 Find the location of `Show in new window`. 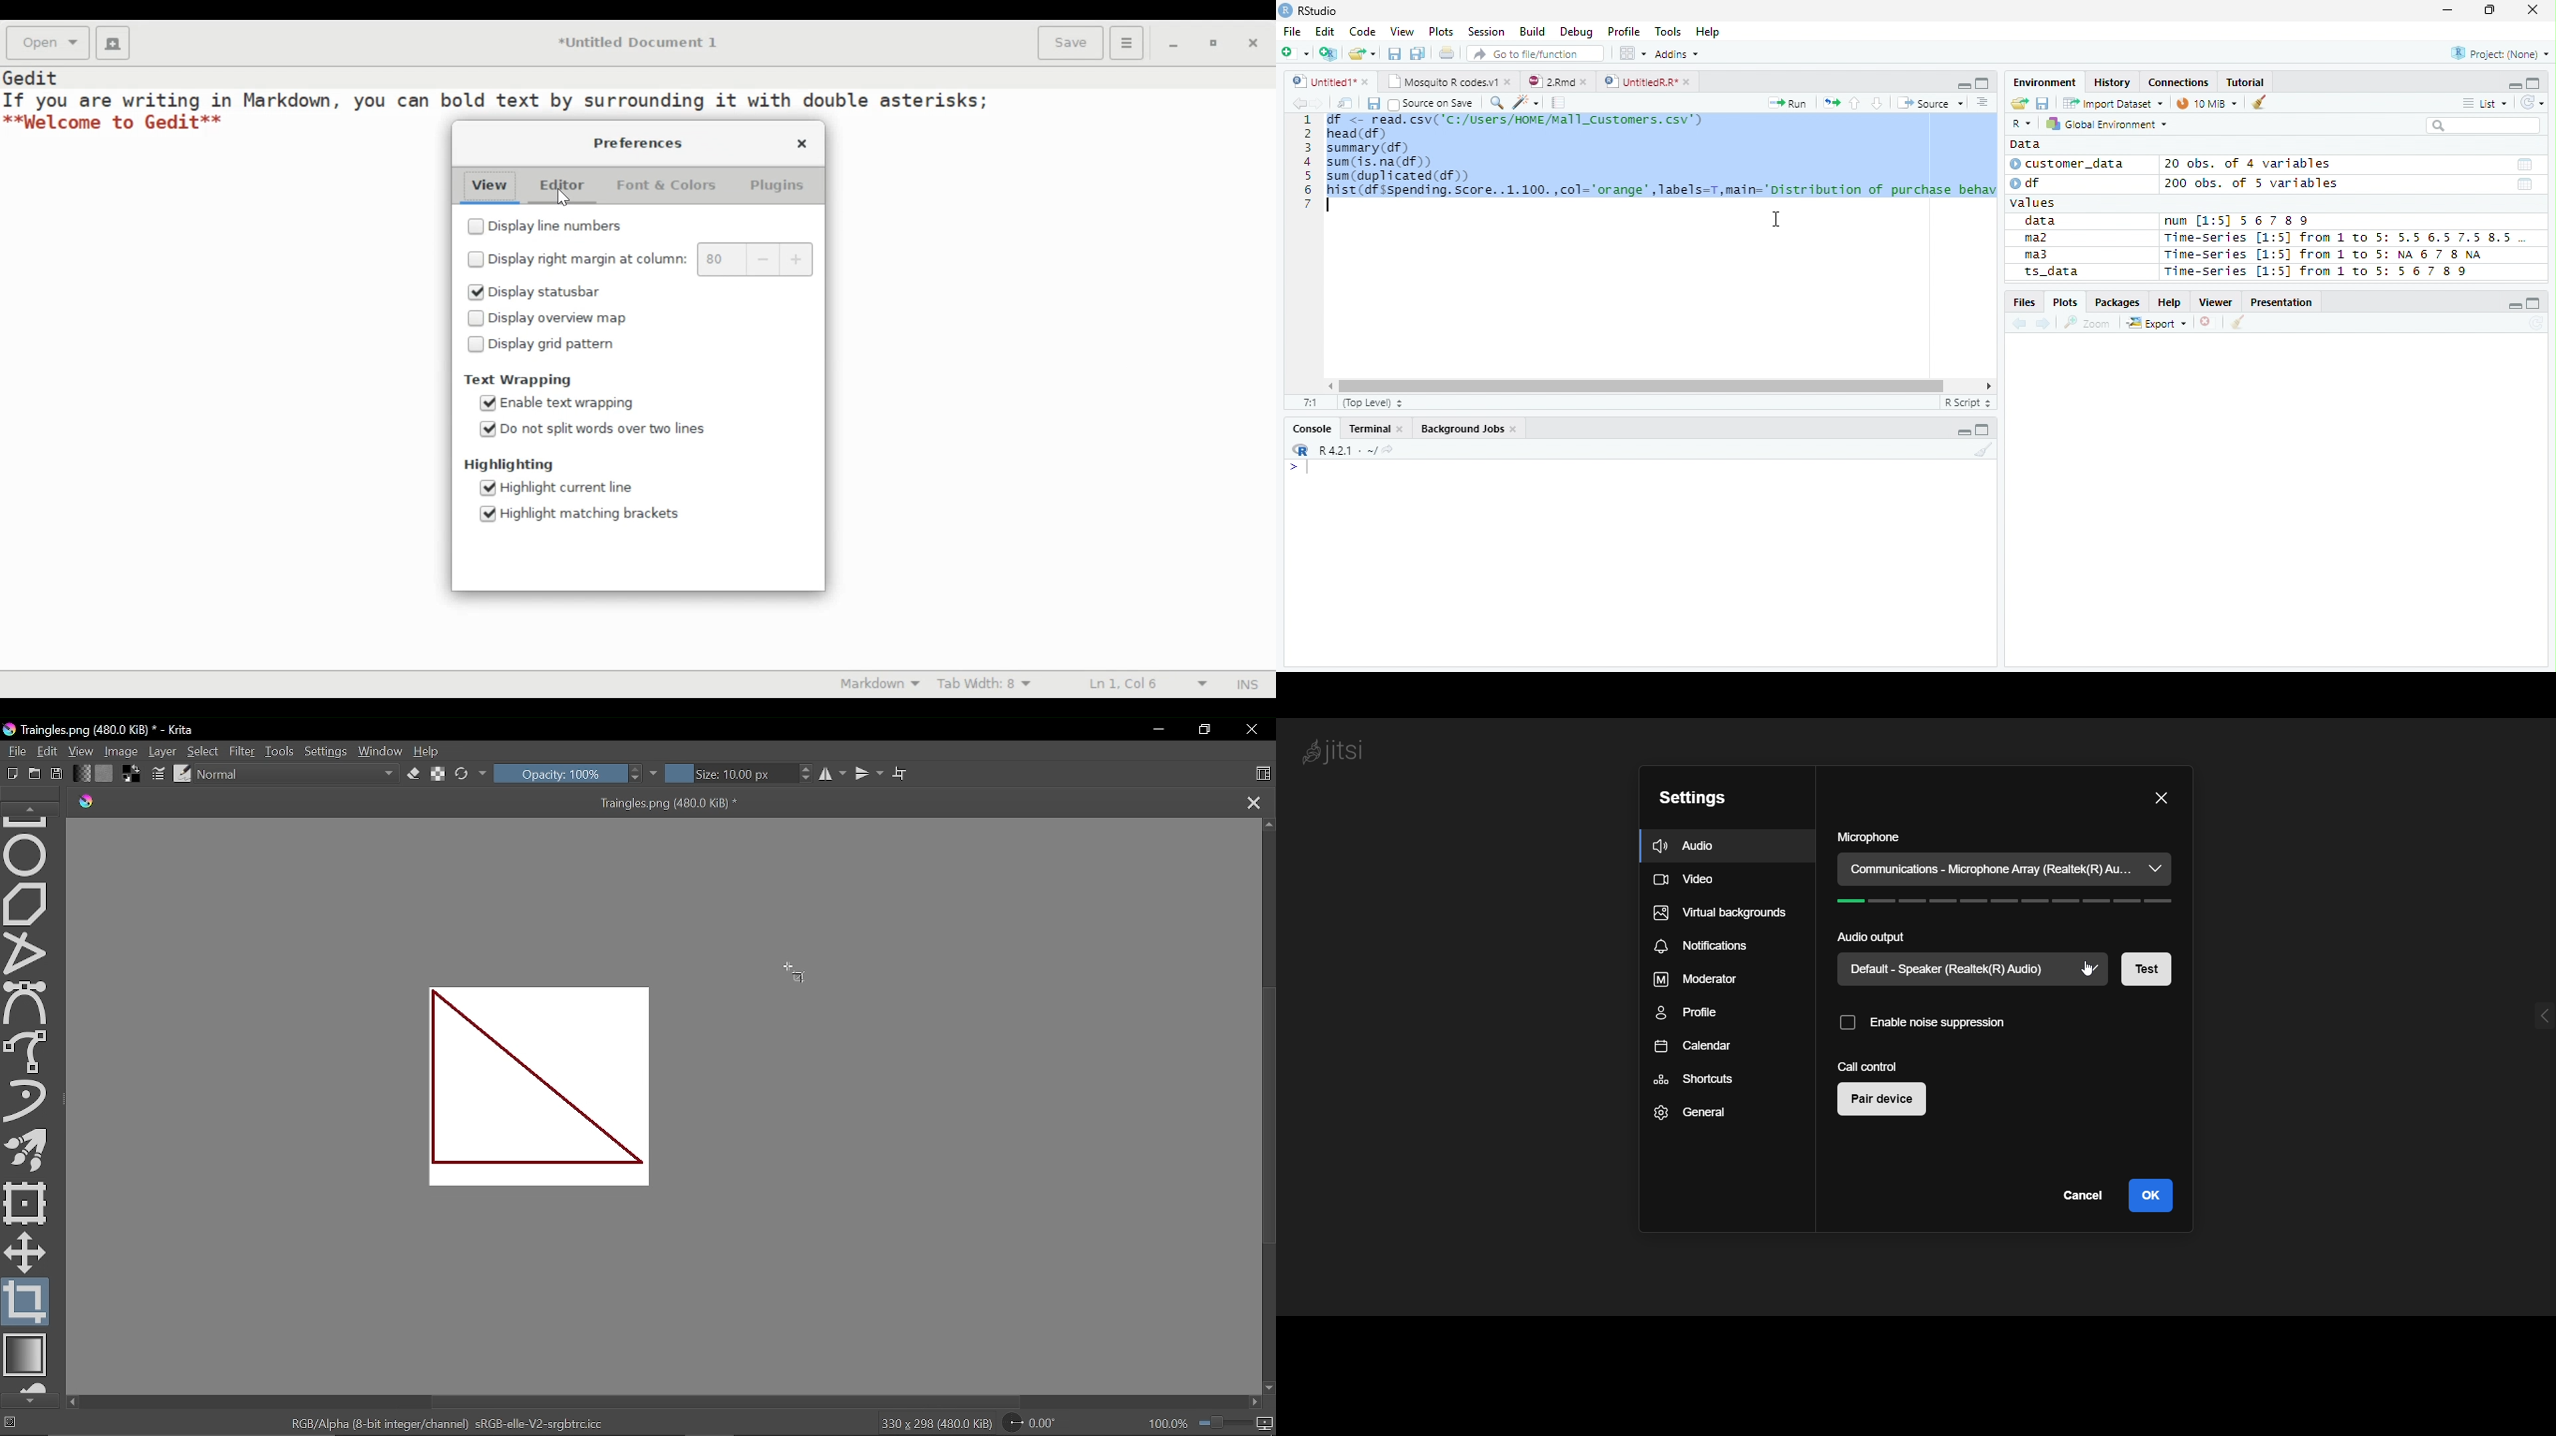

Show in new window is located at coordinates (1346, 103).